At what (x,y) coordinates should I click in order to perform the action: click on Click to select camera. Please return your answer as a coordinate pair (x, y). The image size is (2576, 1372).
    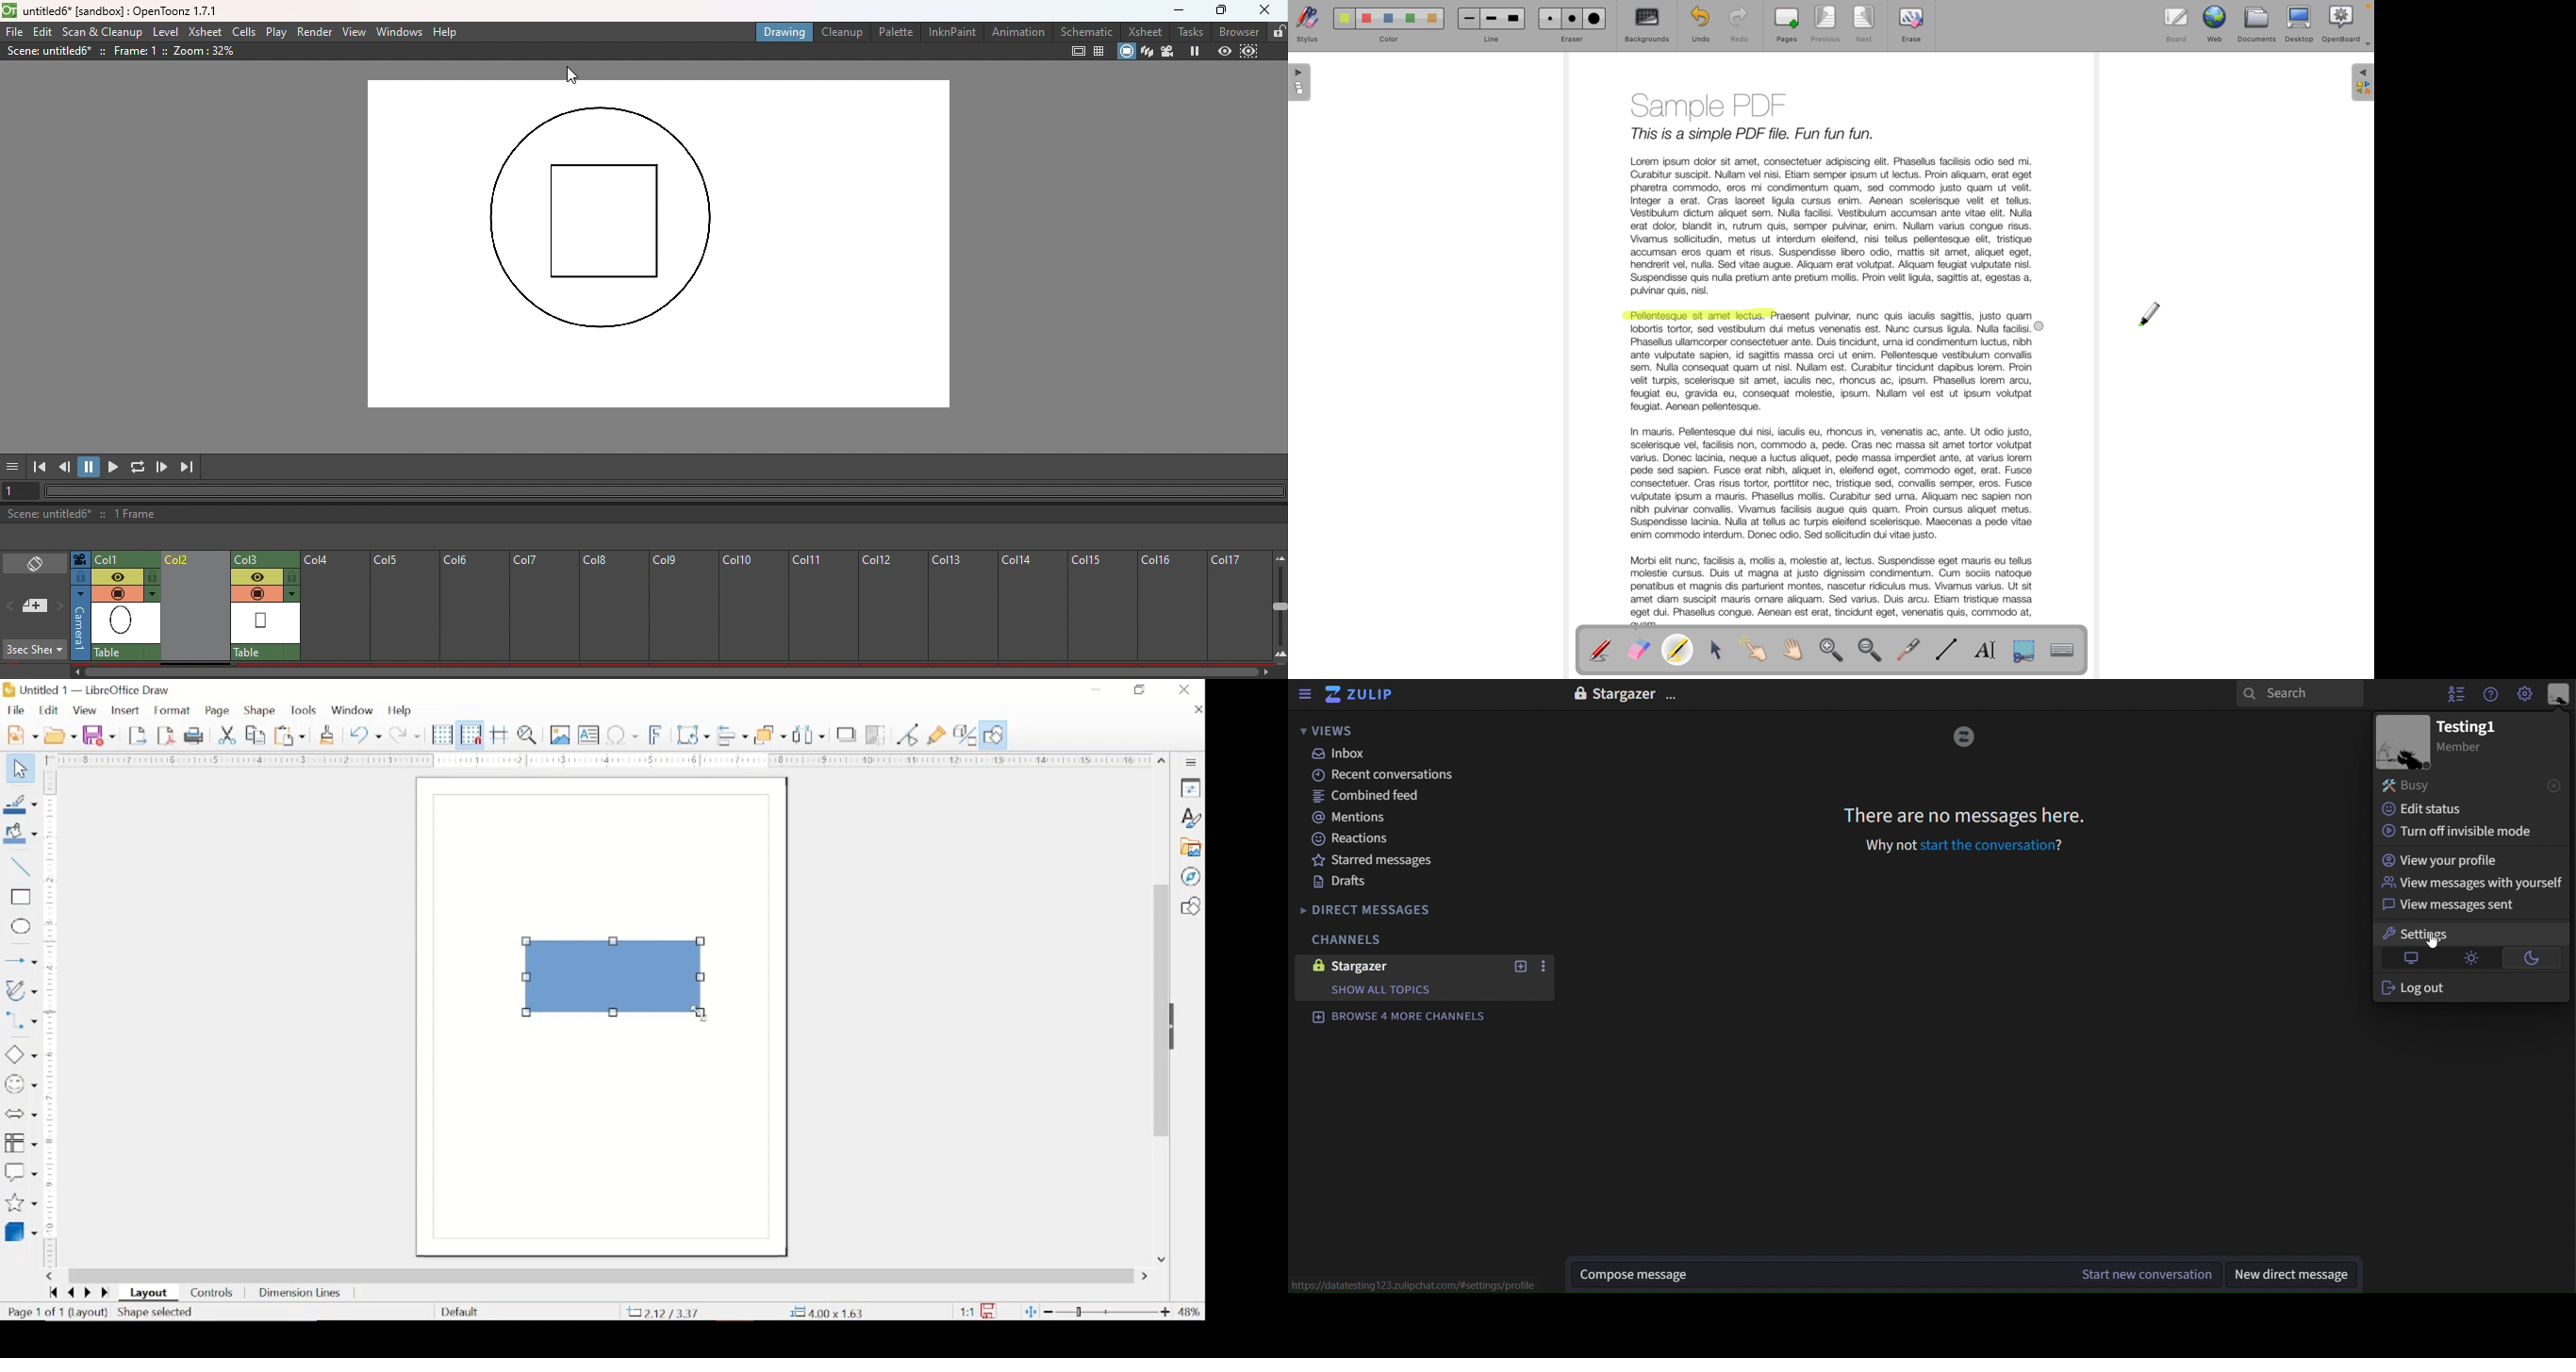
    Looking at the image, I should click on (80, 623).